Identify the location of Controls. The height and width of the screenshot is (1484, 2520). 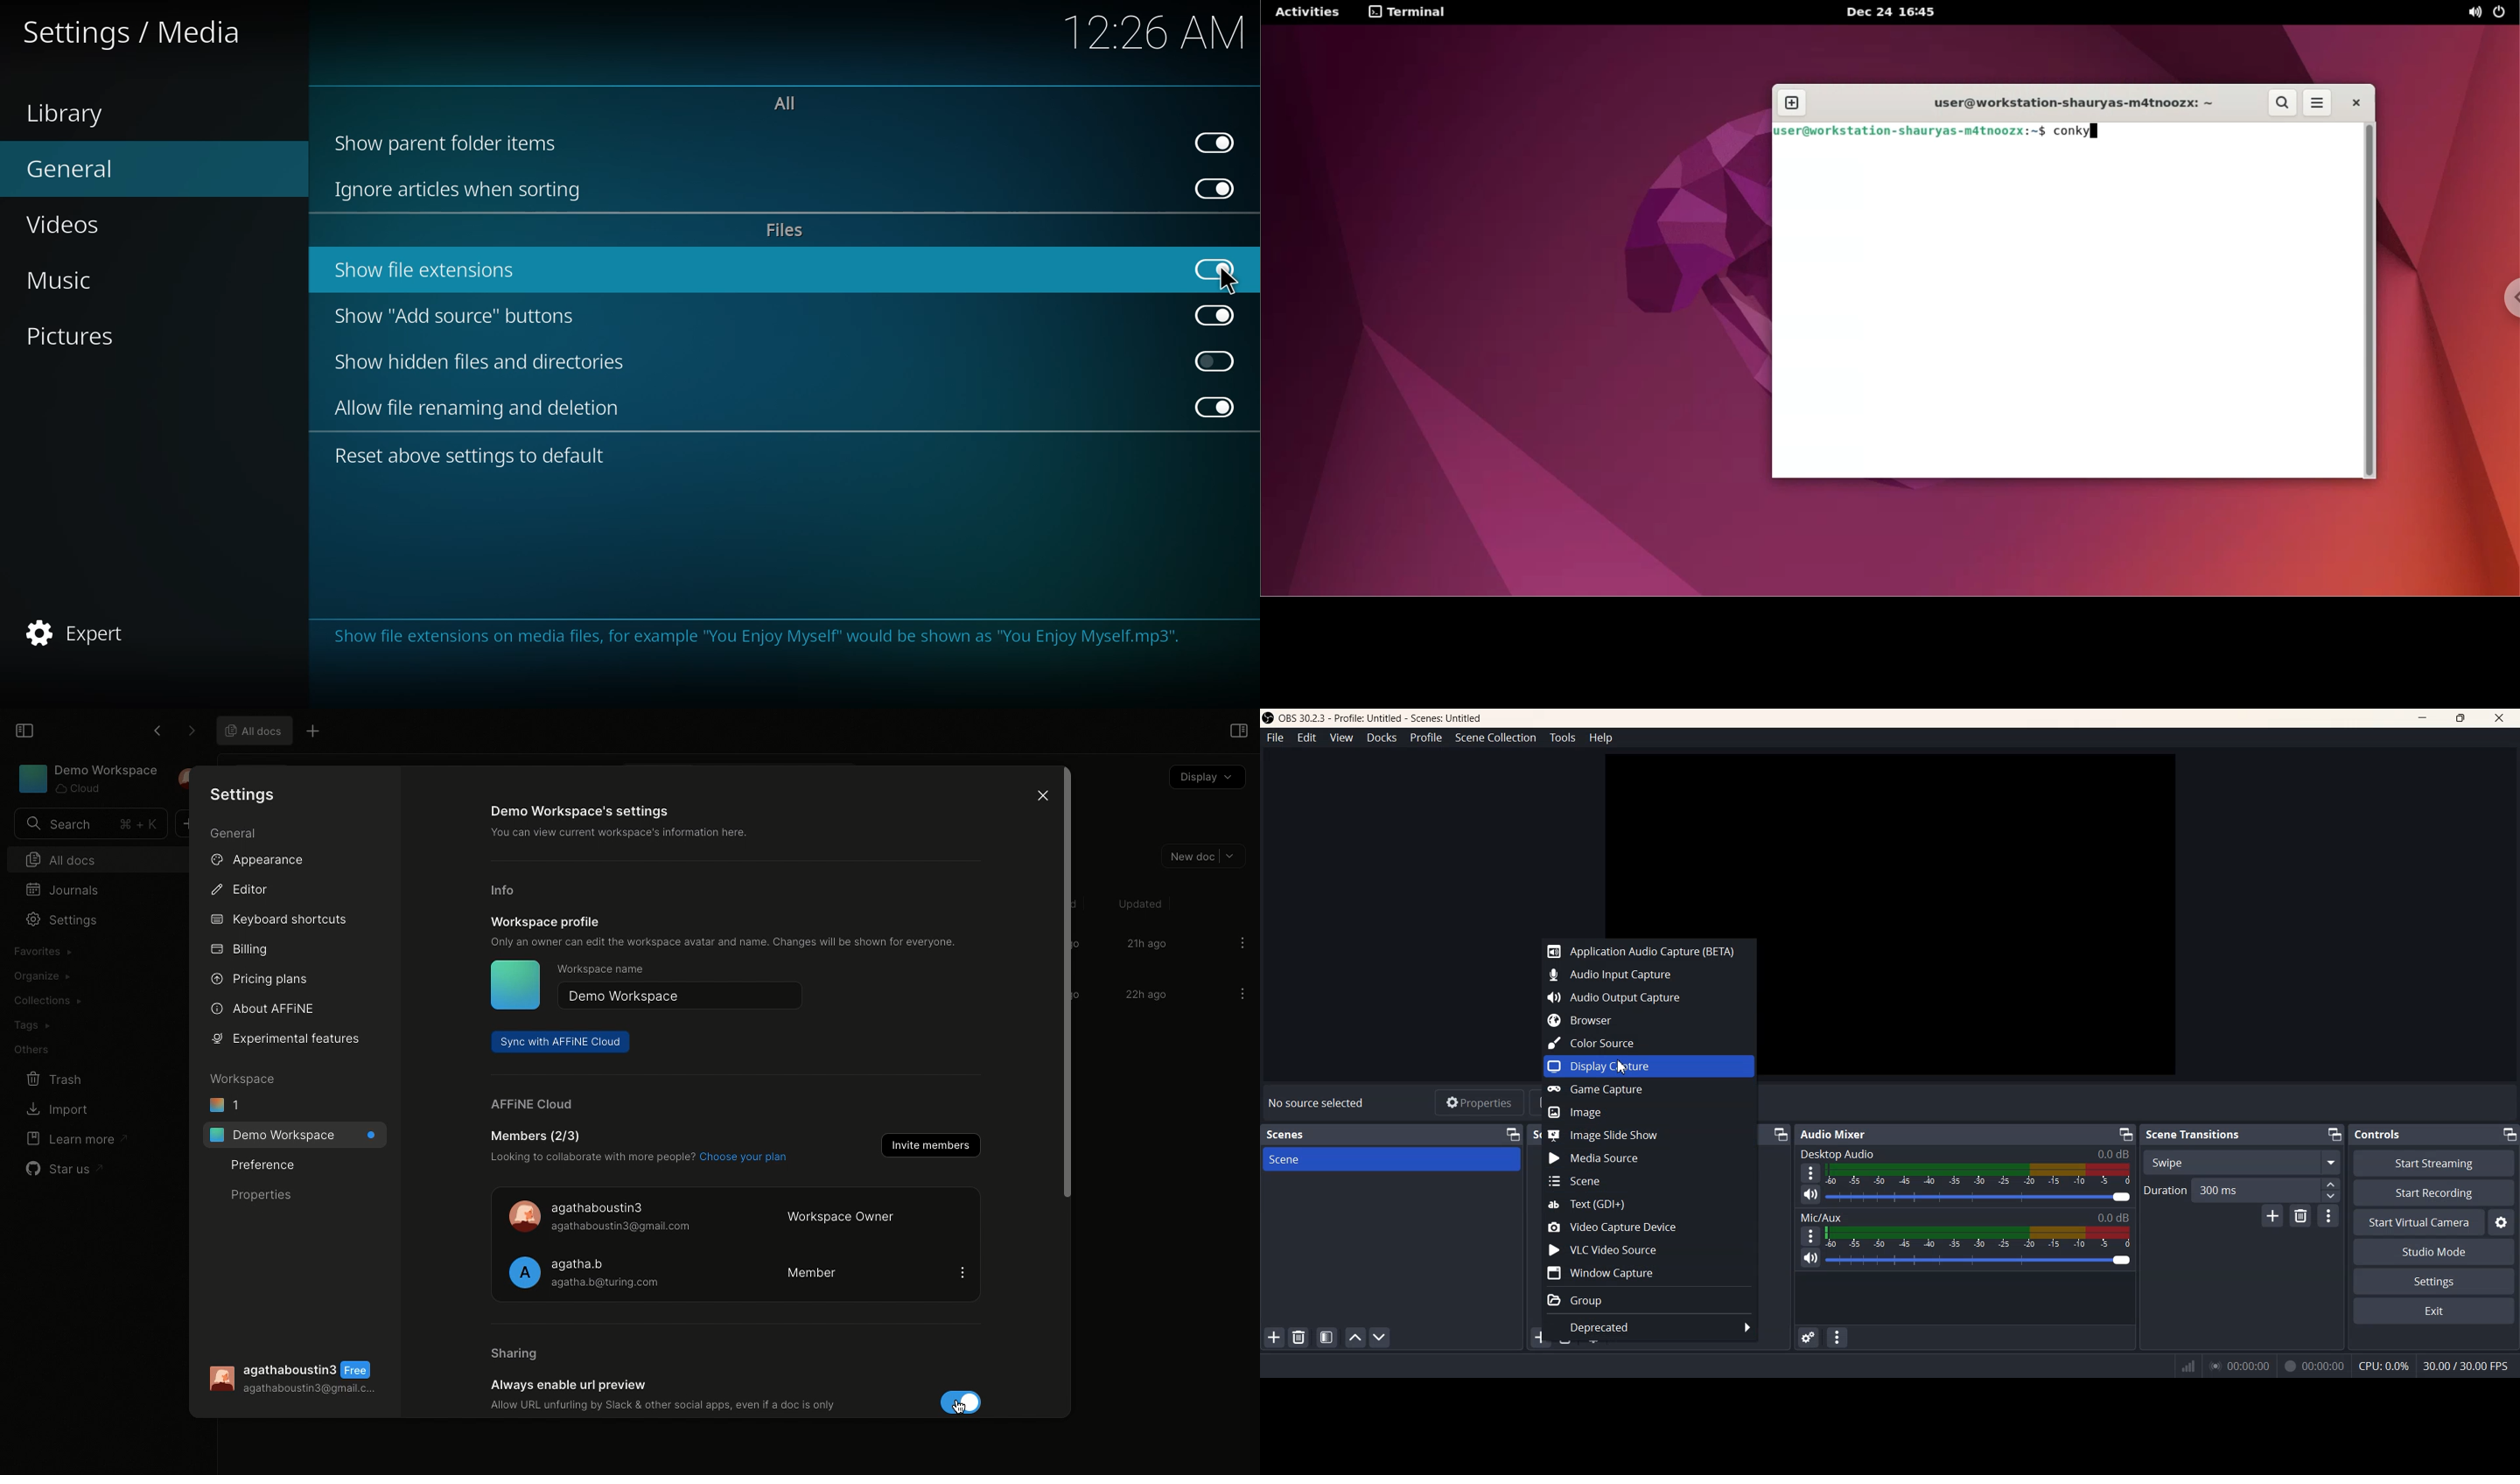
(2384, 1134).